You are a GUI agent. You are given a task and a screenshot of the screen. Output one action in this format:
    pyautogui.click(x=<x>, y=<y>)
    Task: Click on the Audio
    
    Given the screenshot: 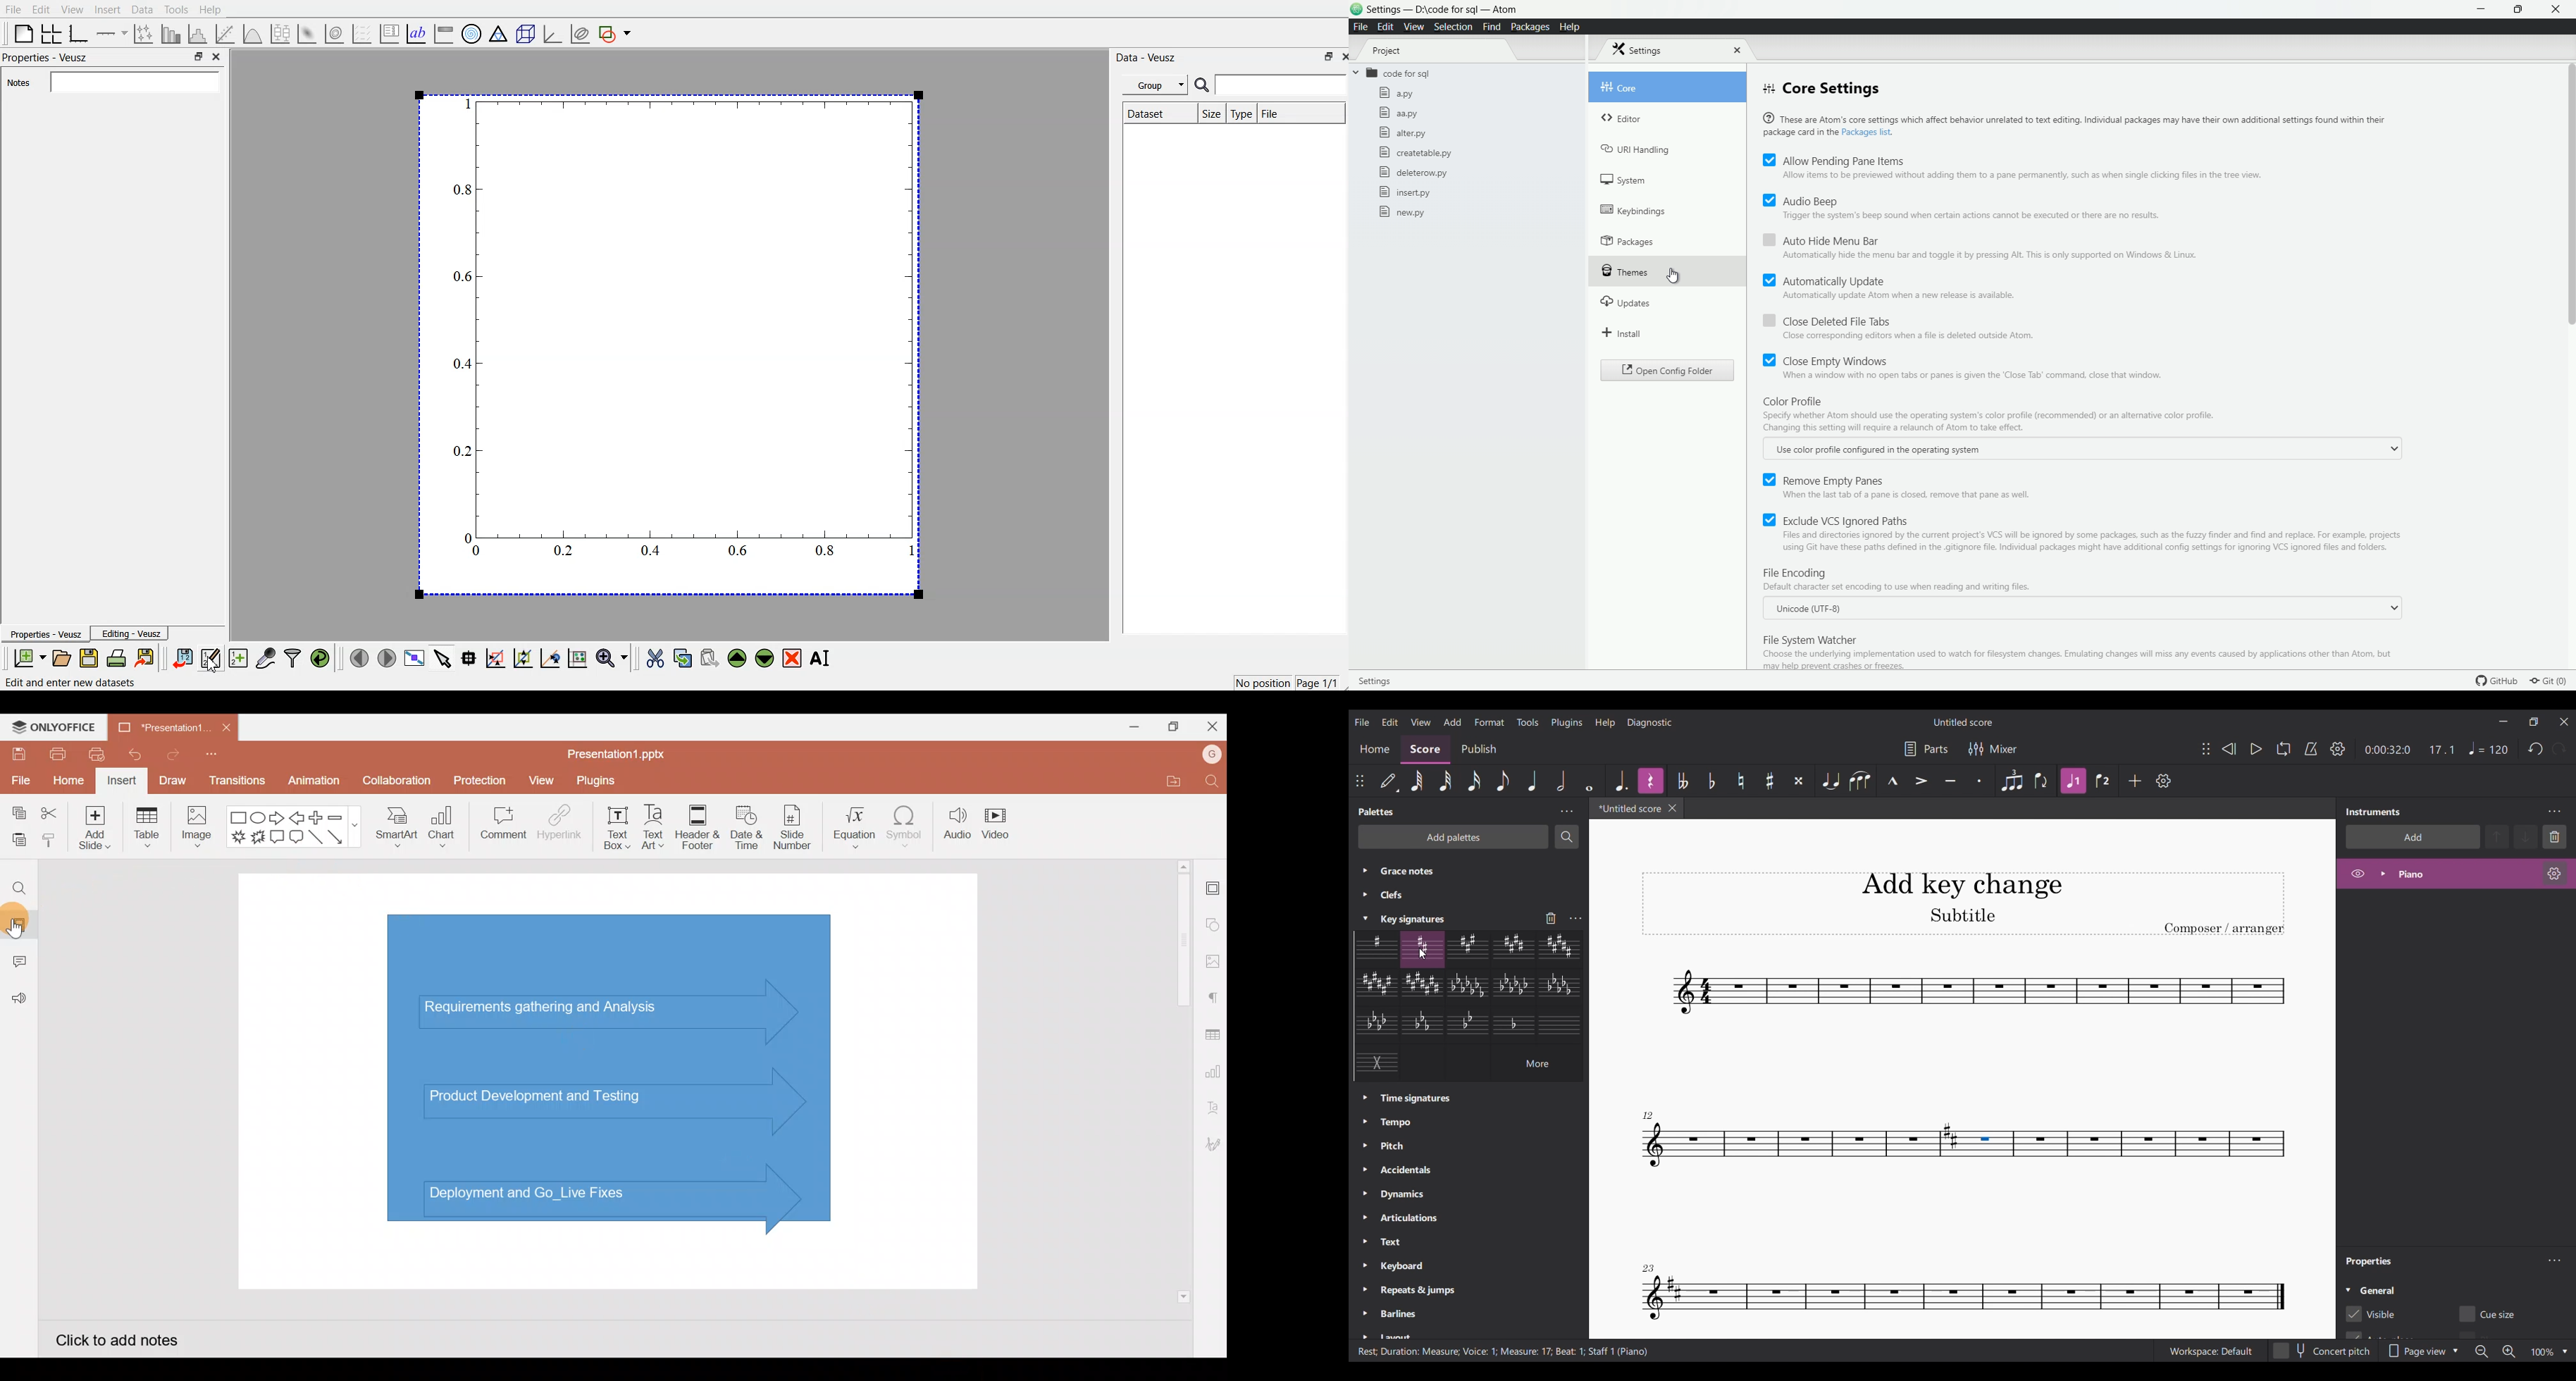 What is the action you would take?
    pyautogui.click(x=955, y=828)
    